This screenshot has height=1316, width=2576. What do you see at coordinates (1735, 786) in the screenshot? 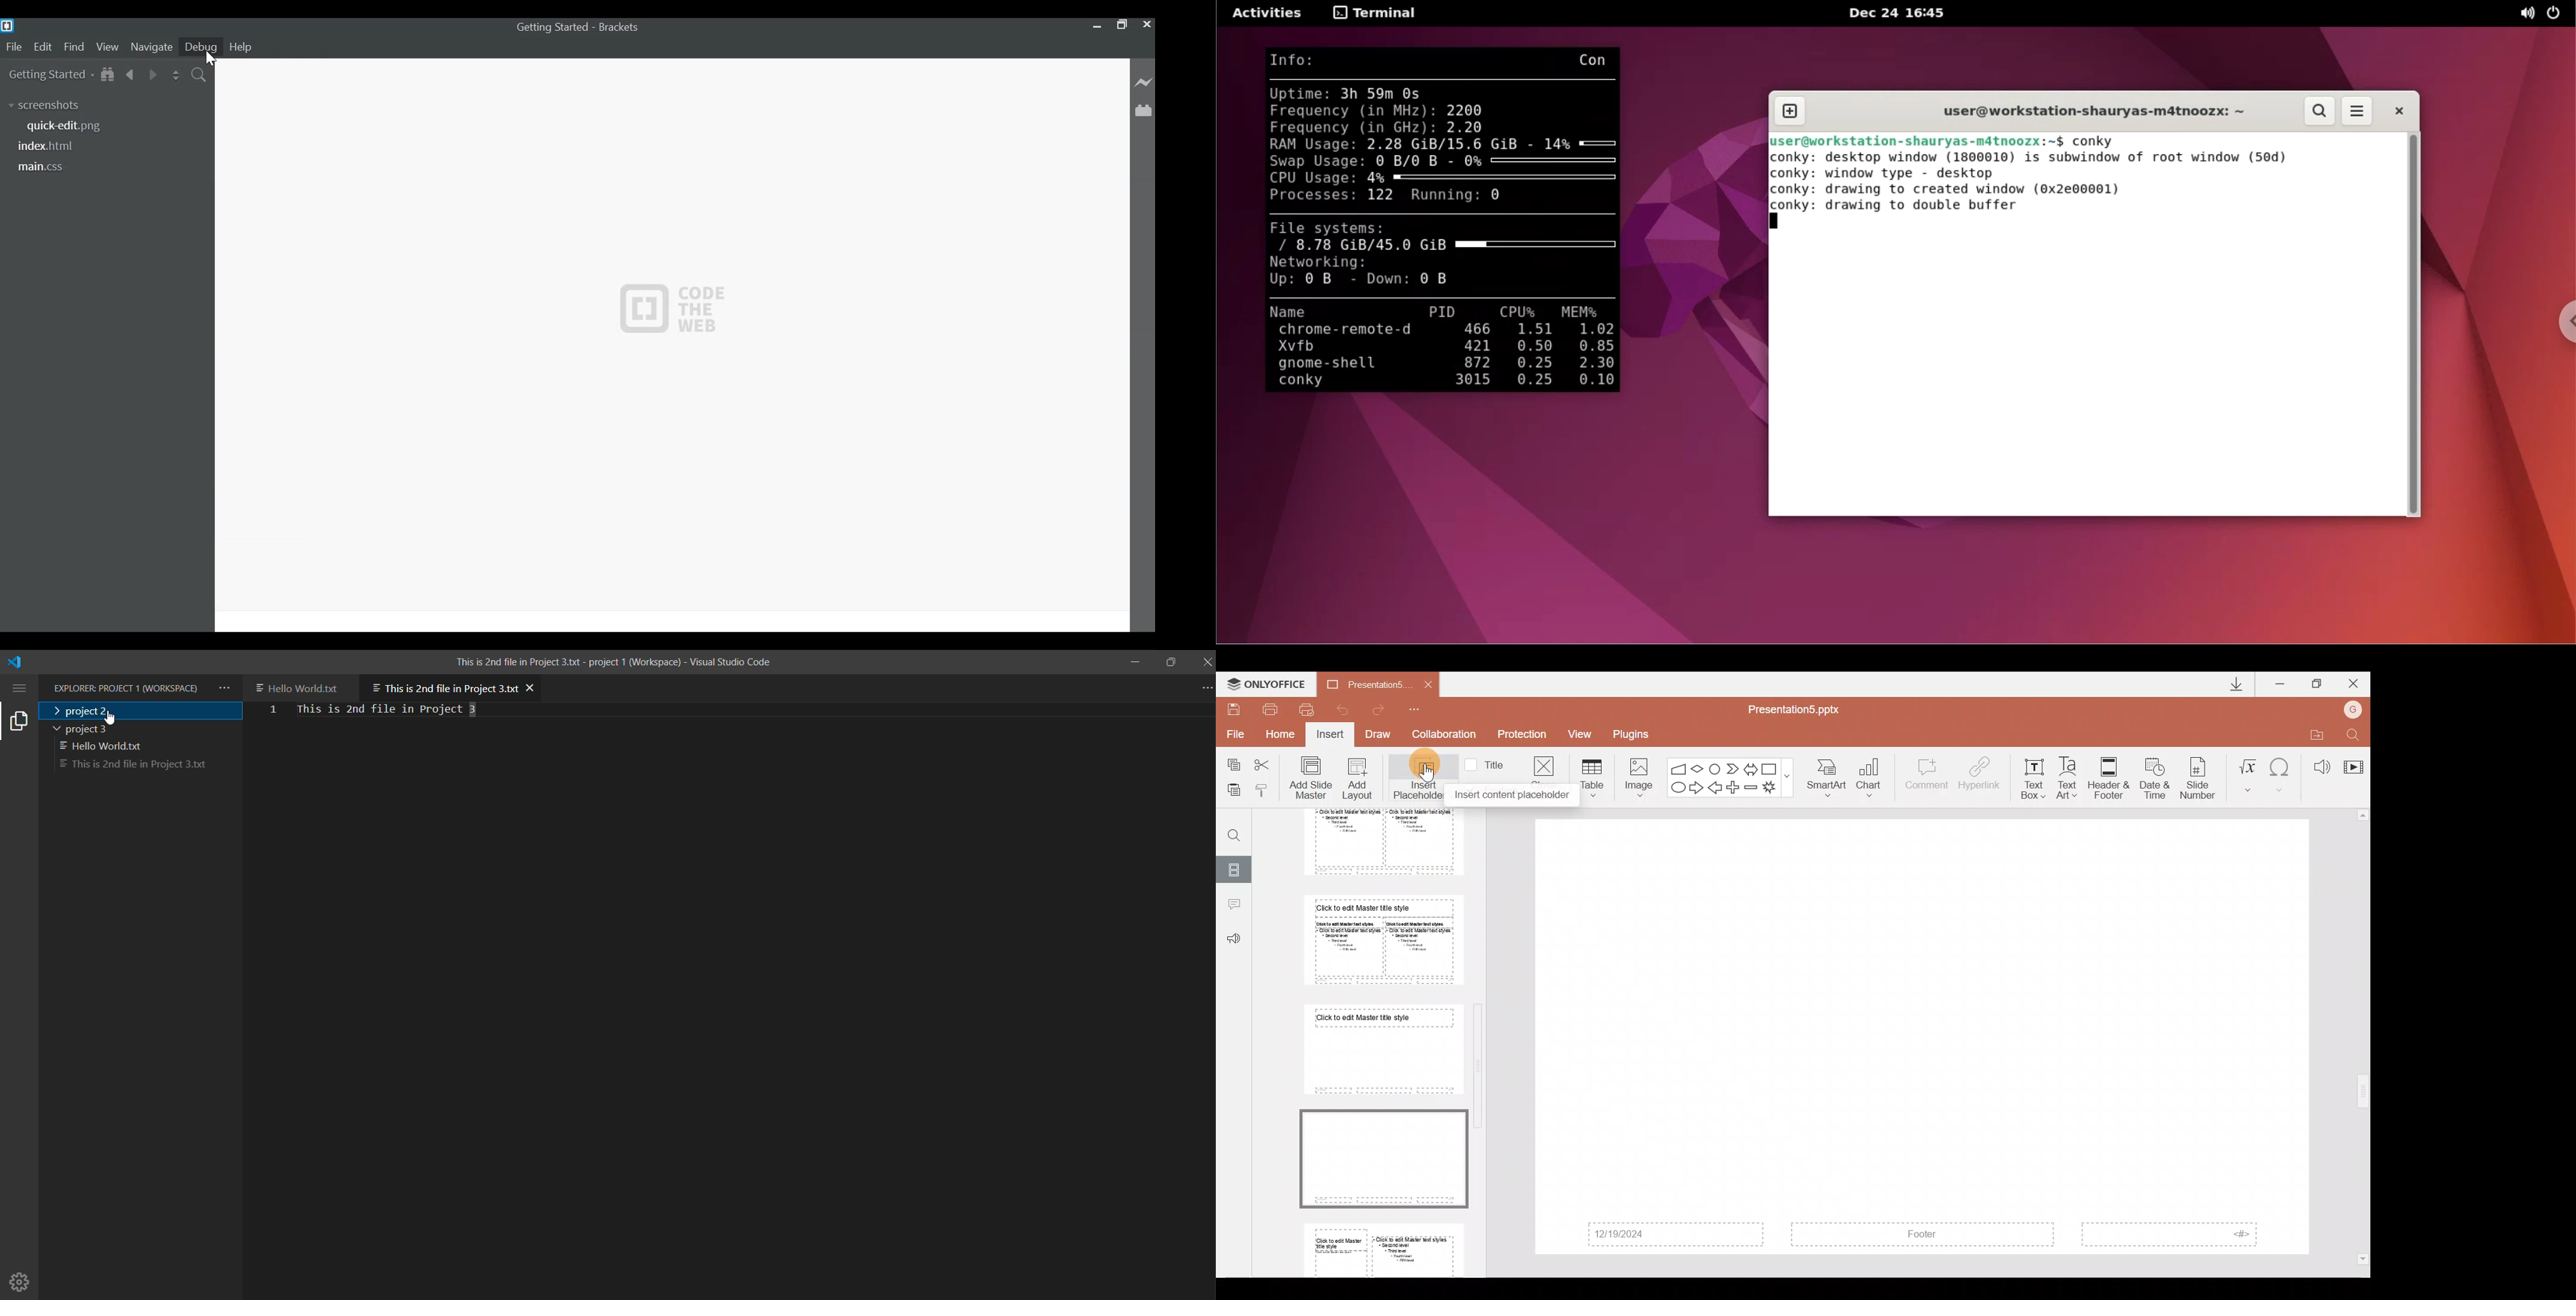
I see `Plus` at bounding box center [1735, 786].